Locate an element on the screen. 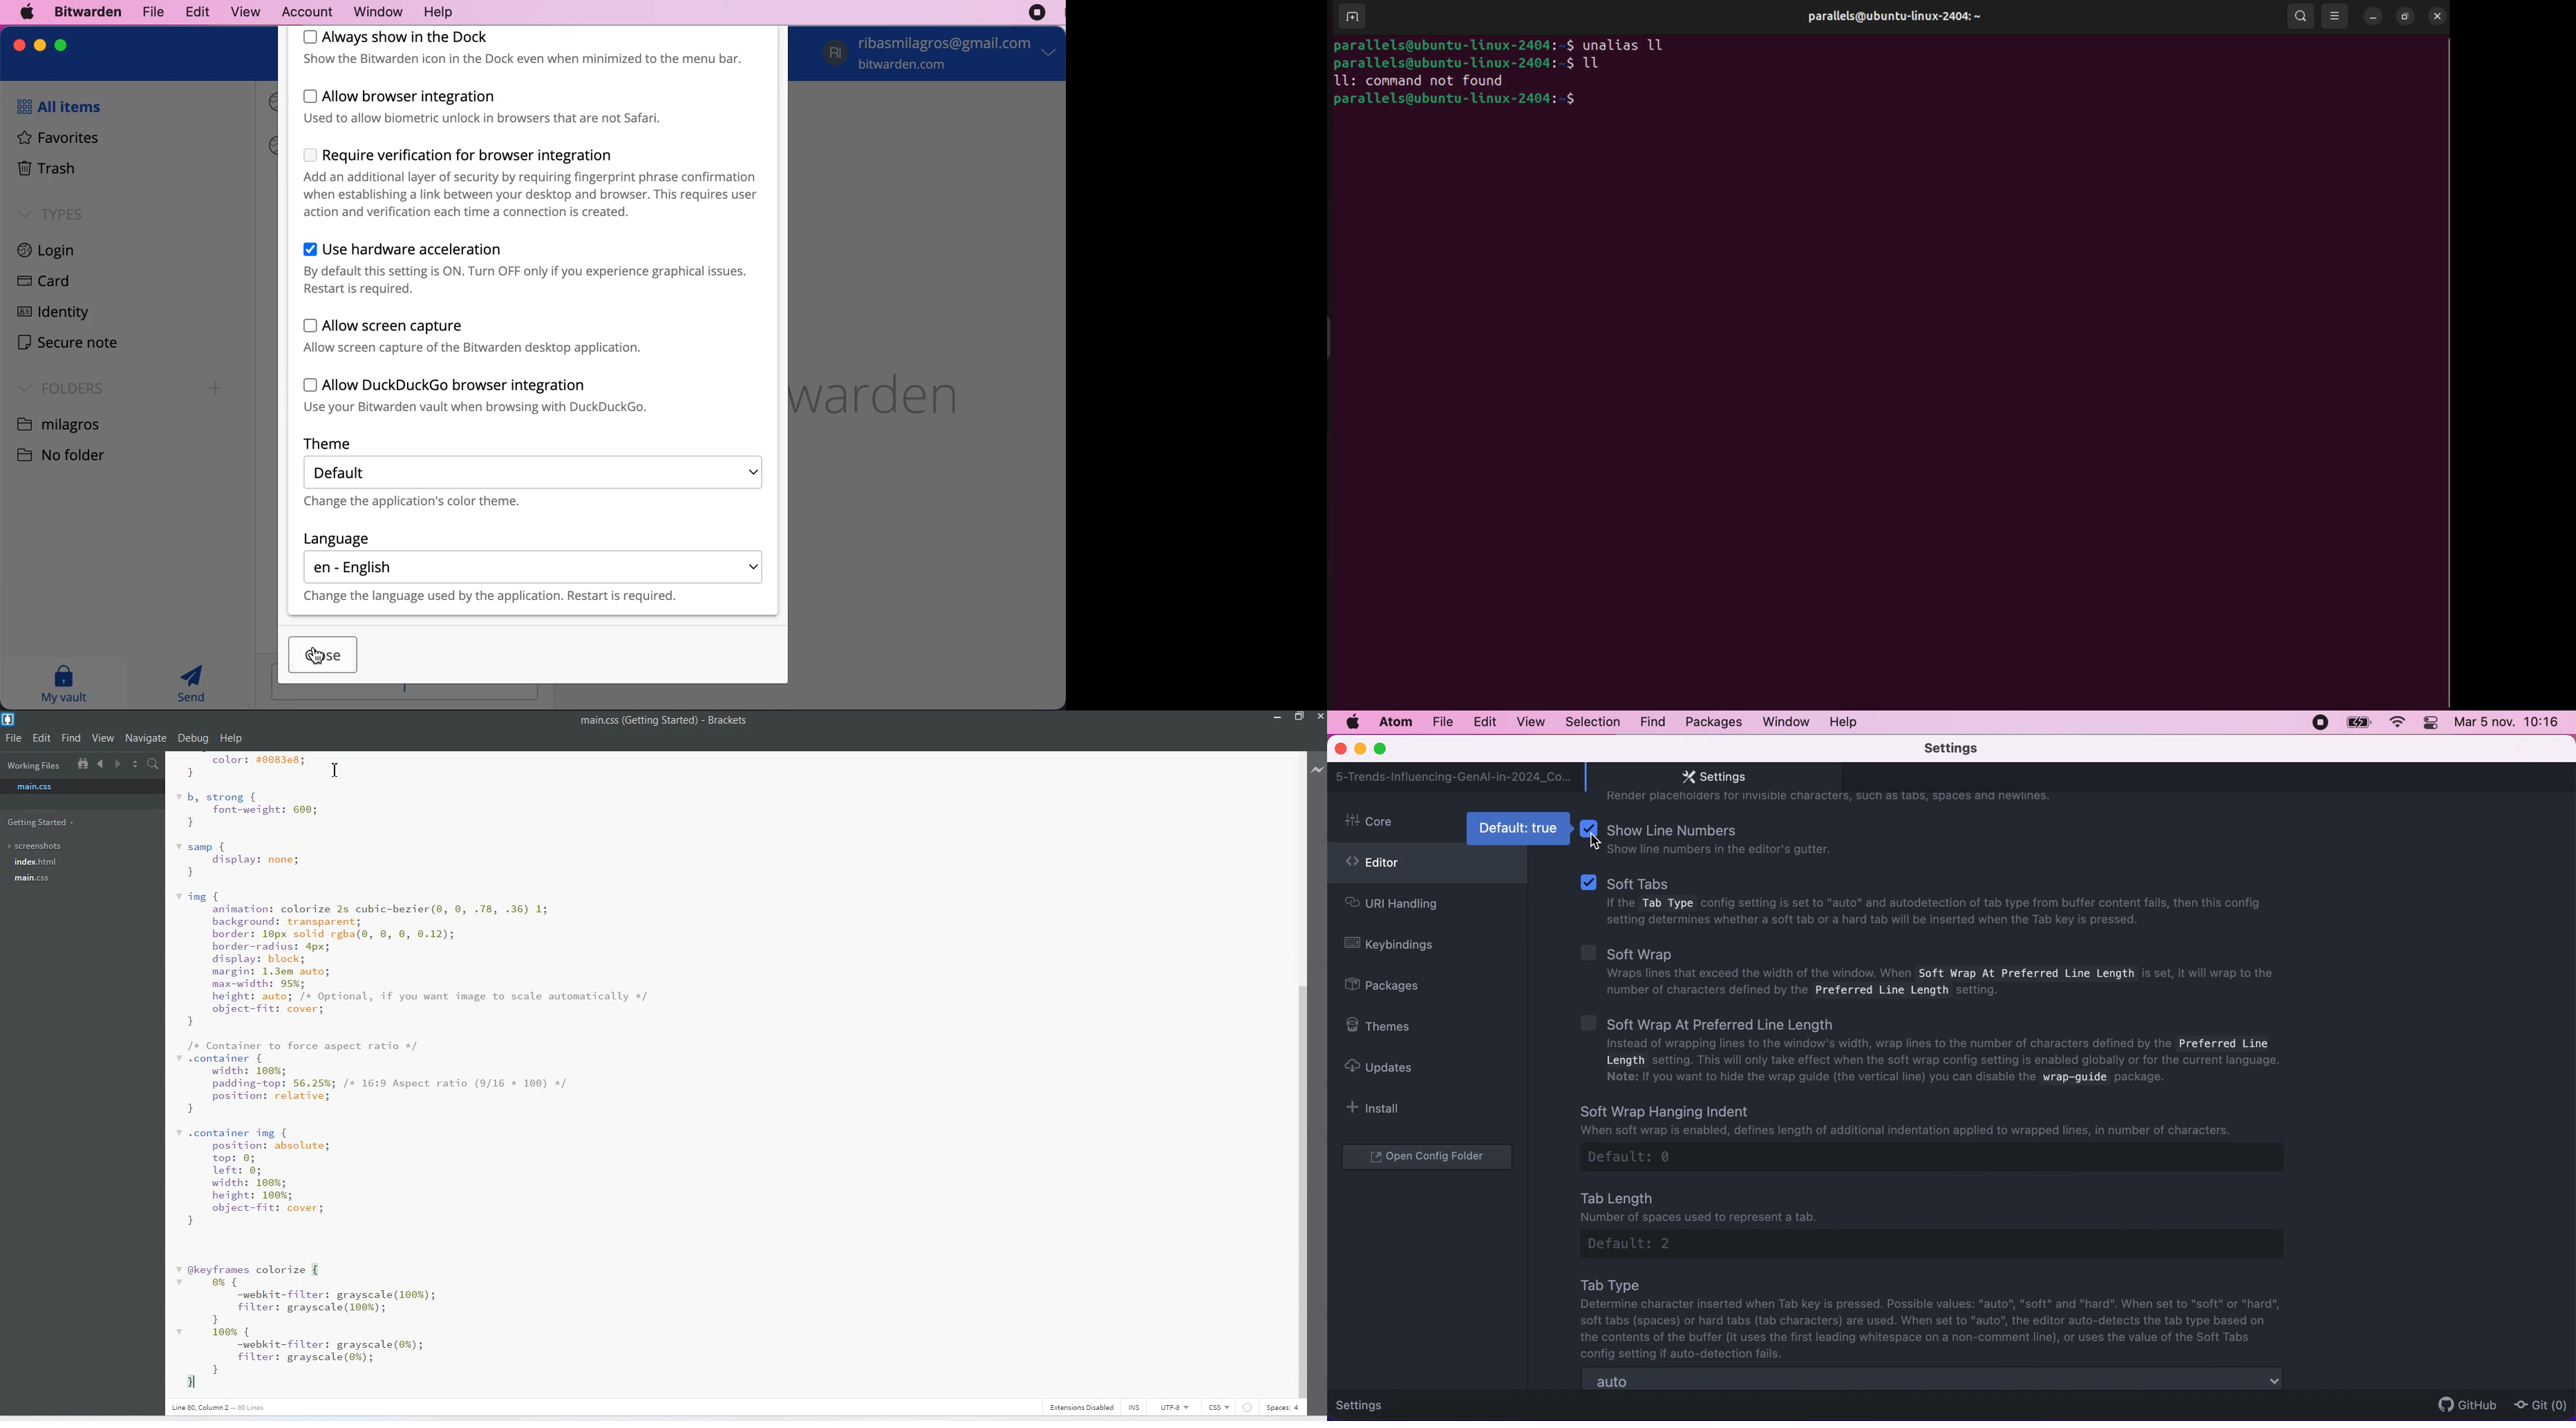 Image resolution: width=2576 pixels, height=1428 pixels. account is located at coordinates (942, 55).